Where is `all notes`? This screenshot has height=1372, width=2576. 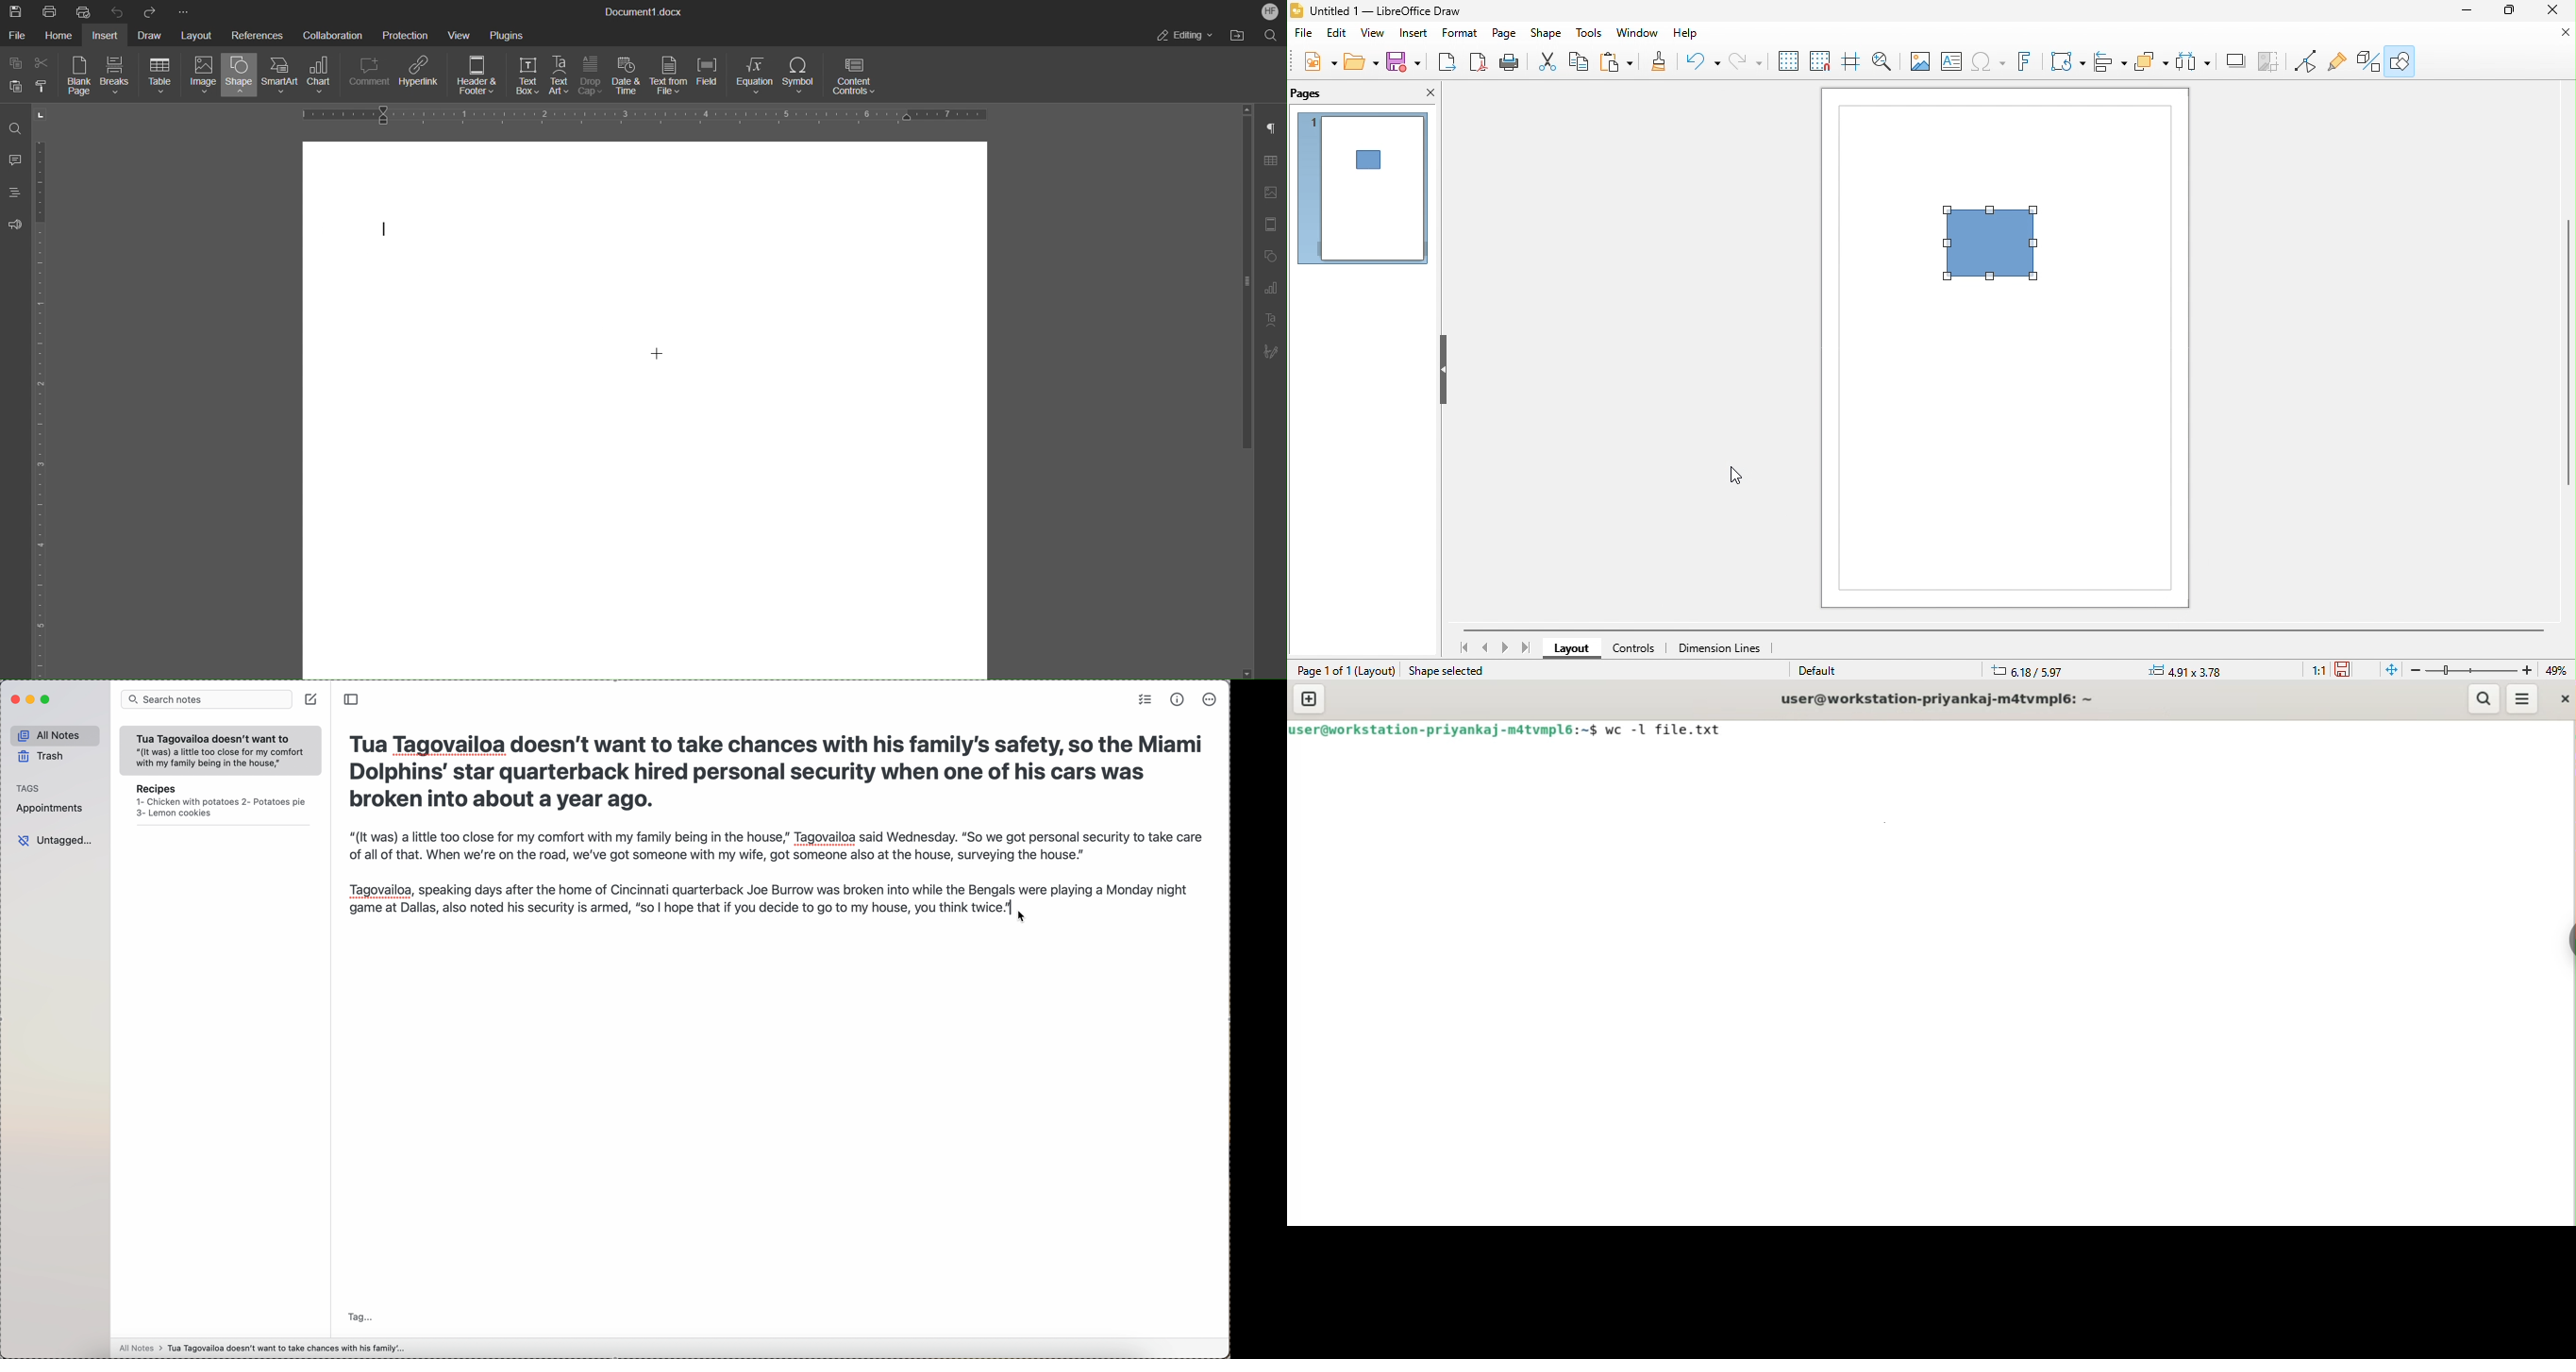 all notes is located at coordinates (261, 1350).